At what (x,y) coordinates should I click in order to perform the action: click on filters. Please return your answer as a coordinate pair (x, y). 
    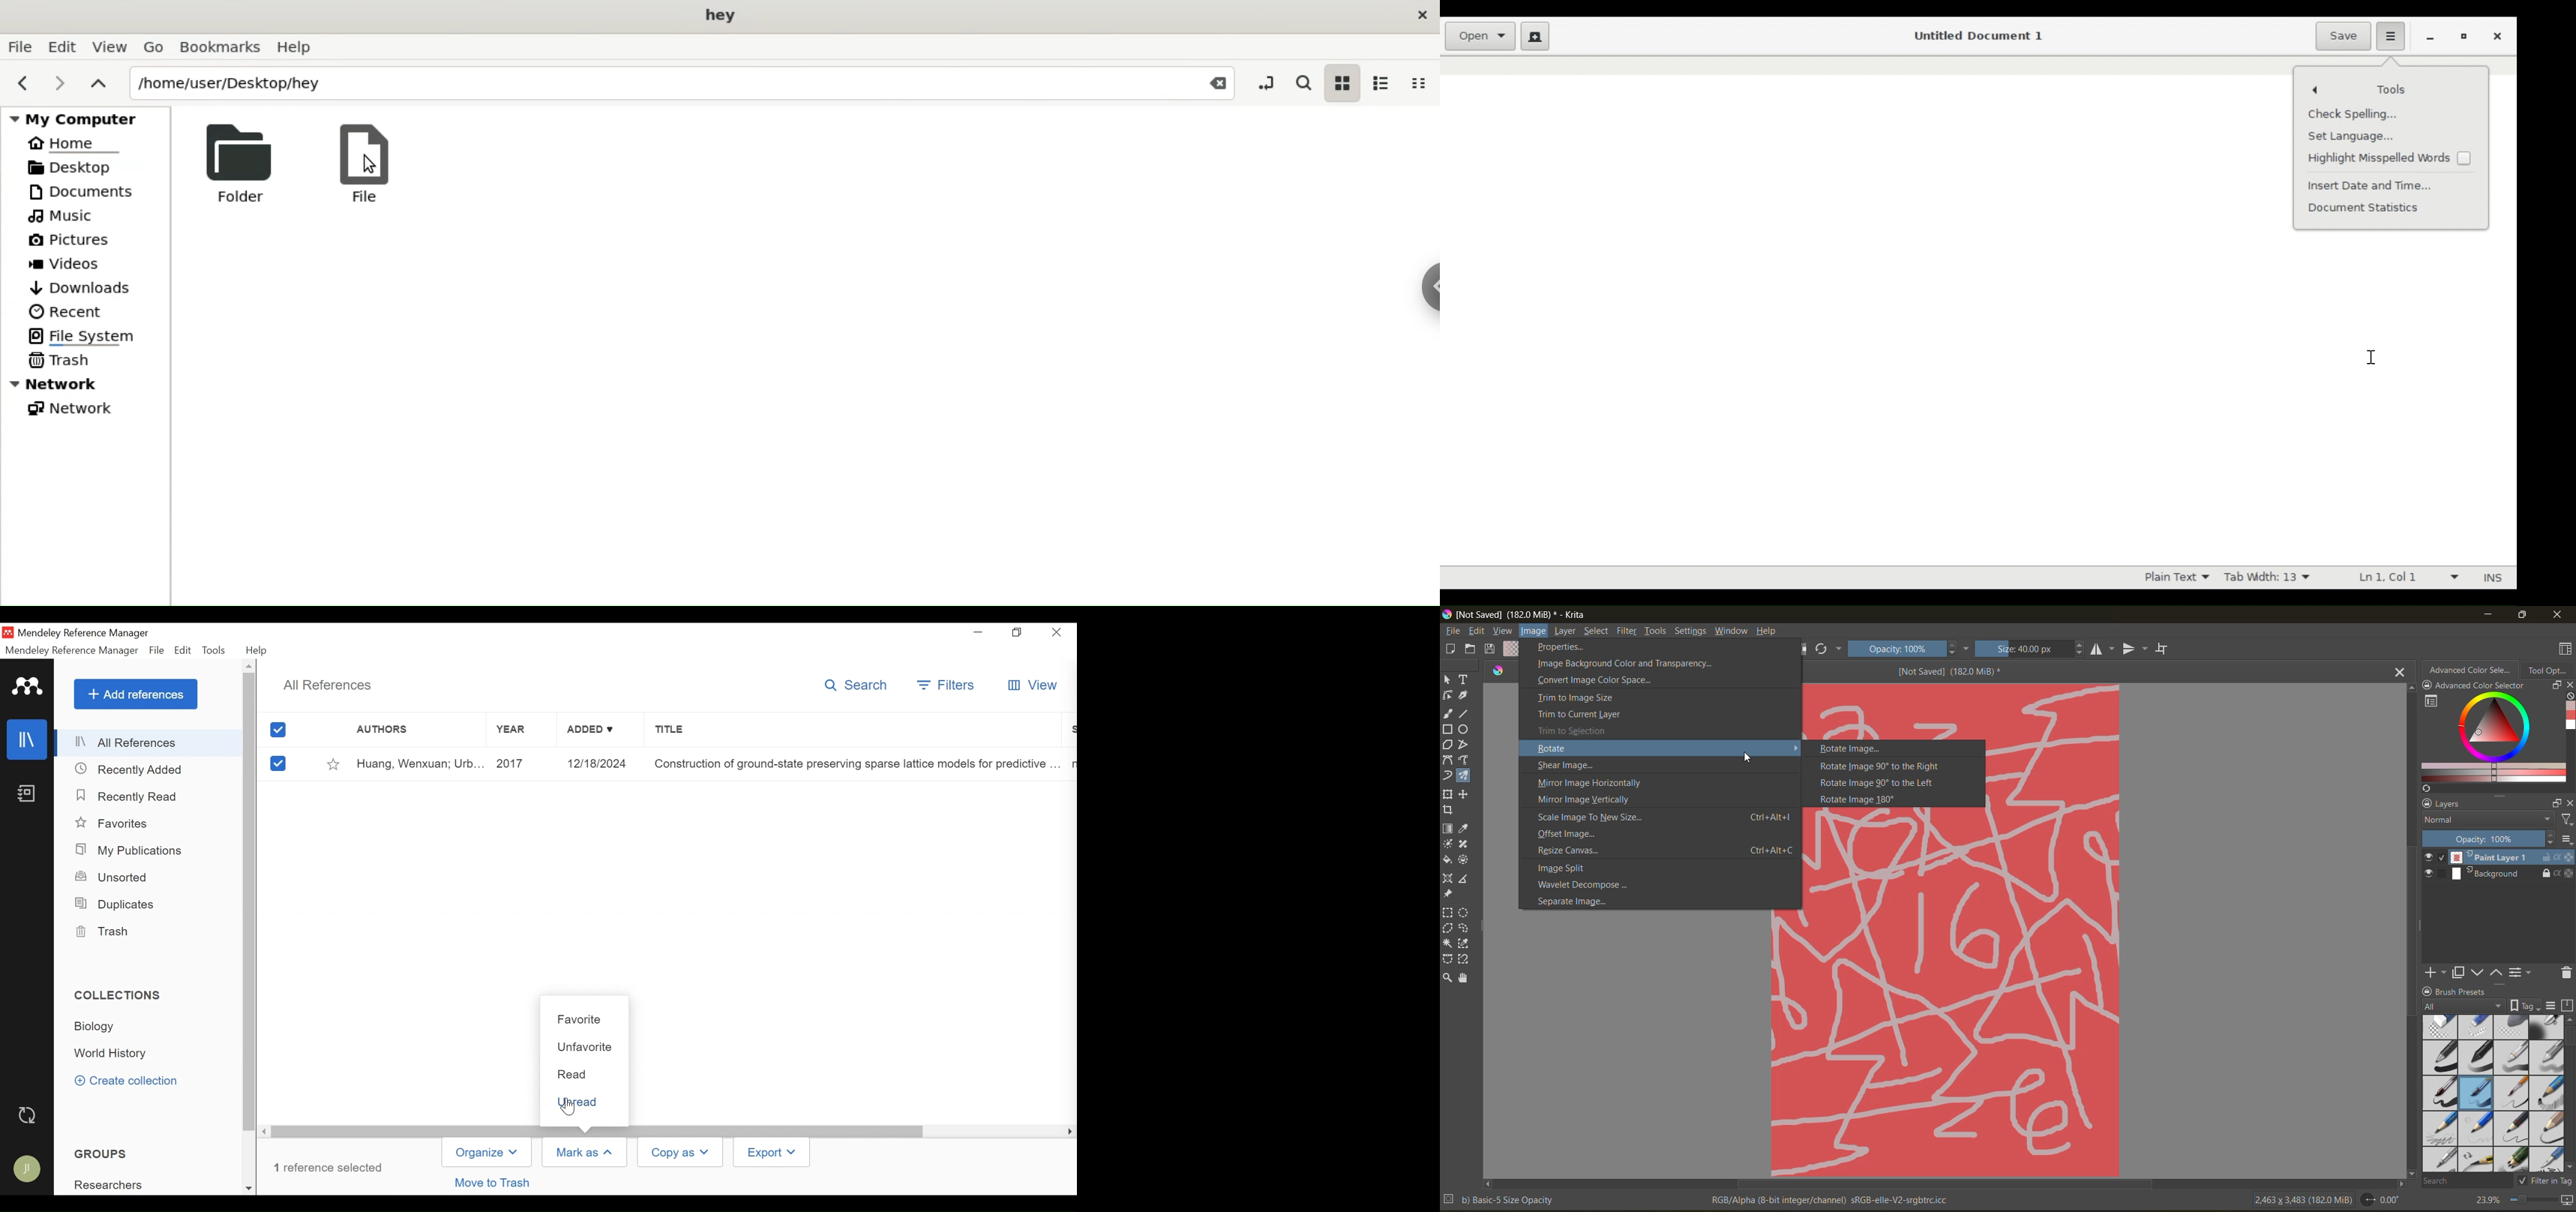
    Looking at the image, I should click on (2565, 821).